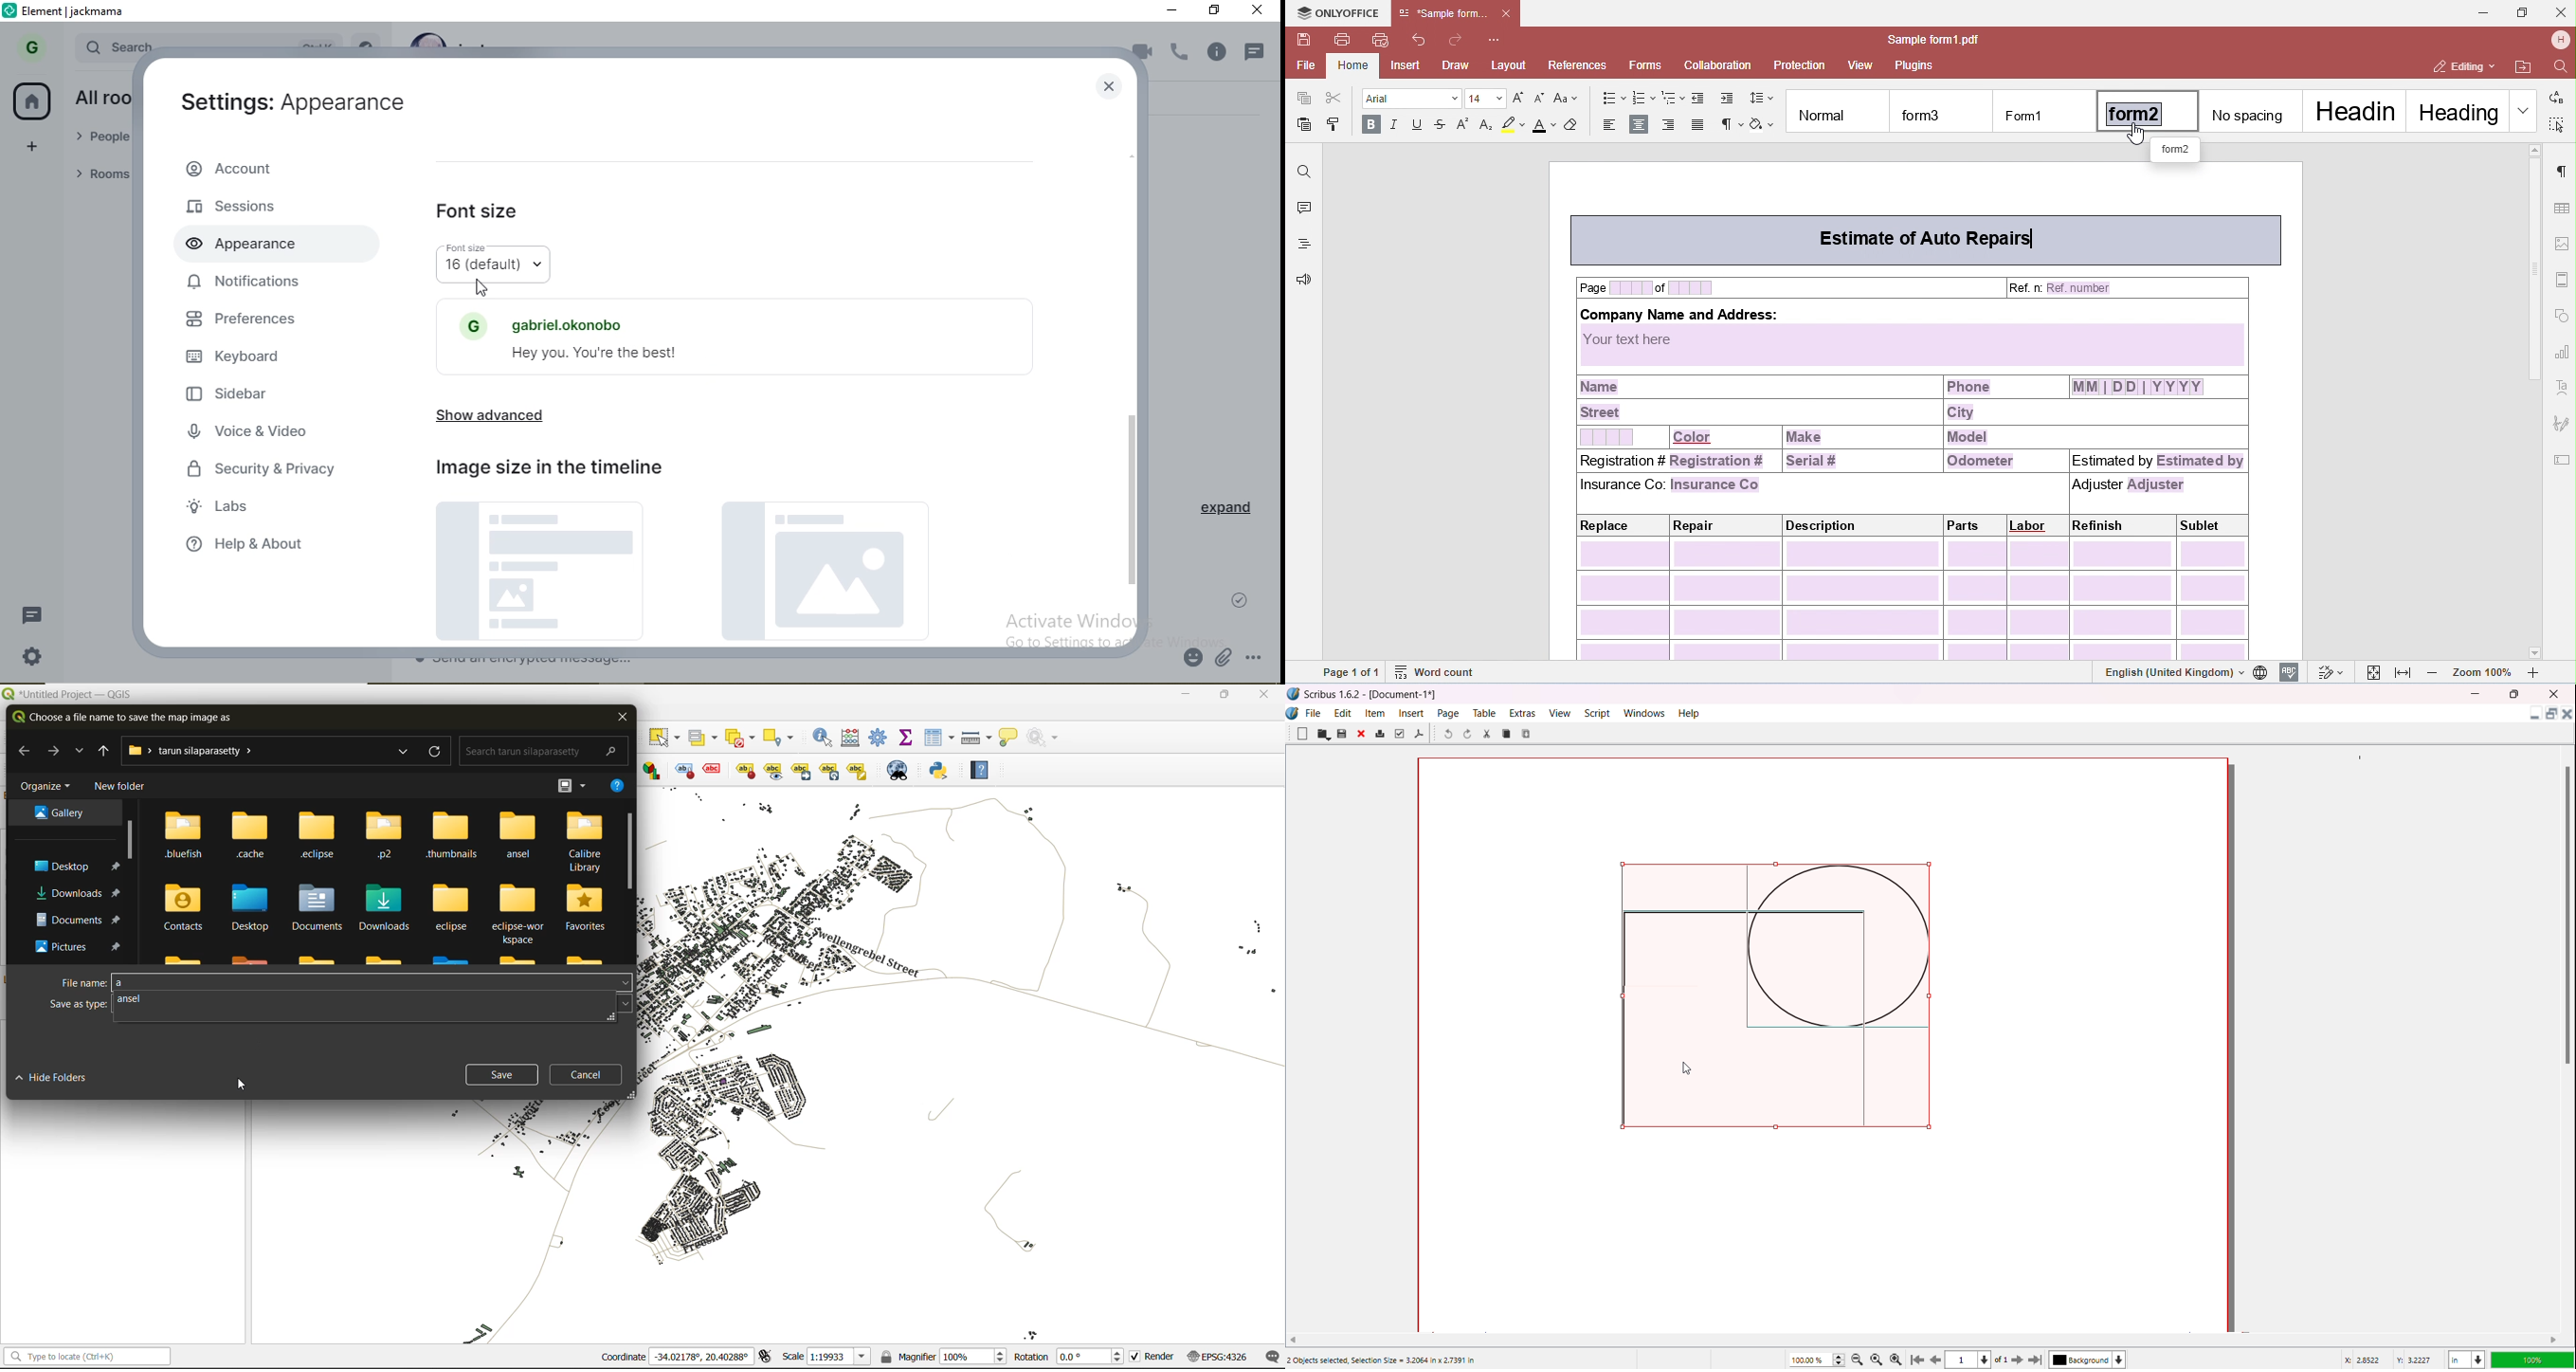  Describe the element at coordinates (247, 282) in the screenshot. I see `notifications` at that location.